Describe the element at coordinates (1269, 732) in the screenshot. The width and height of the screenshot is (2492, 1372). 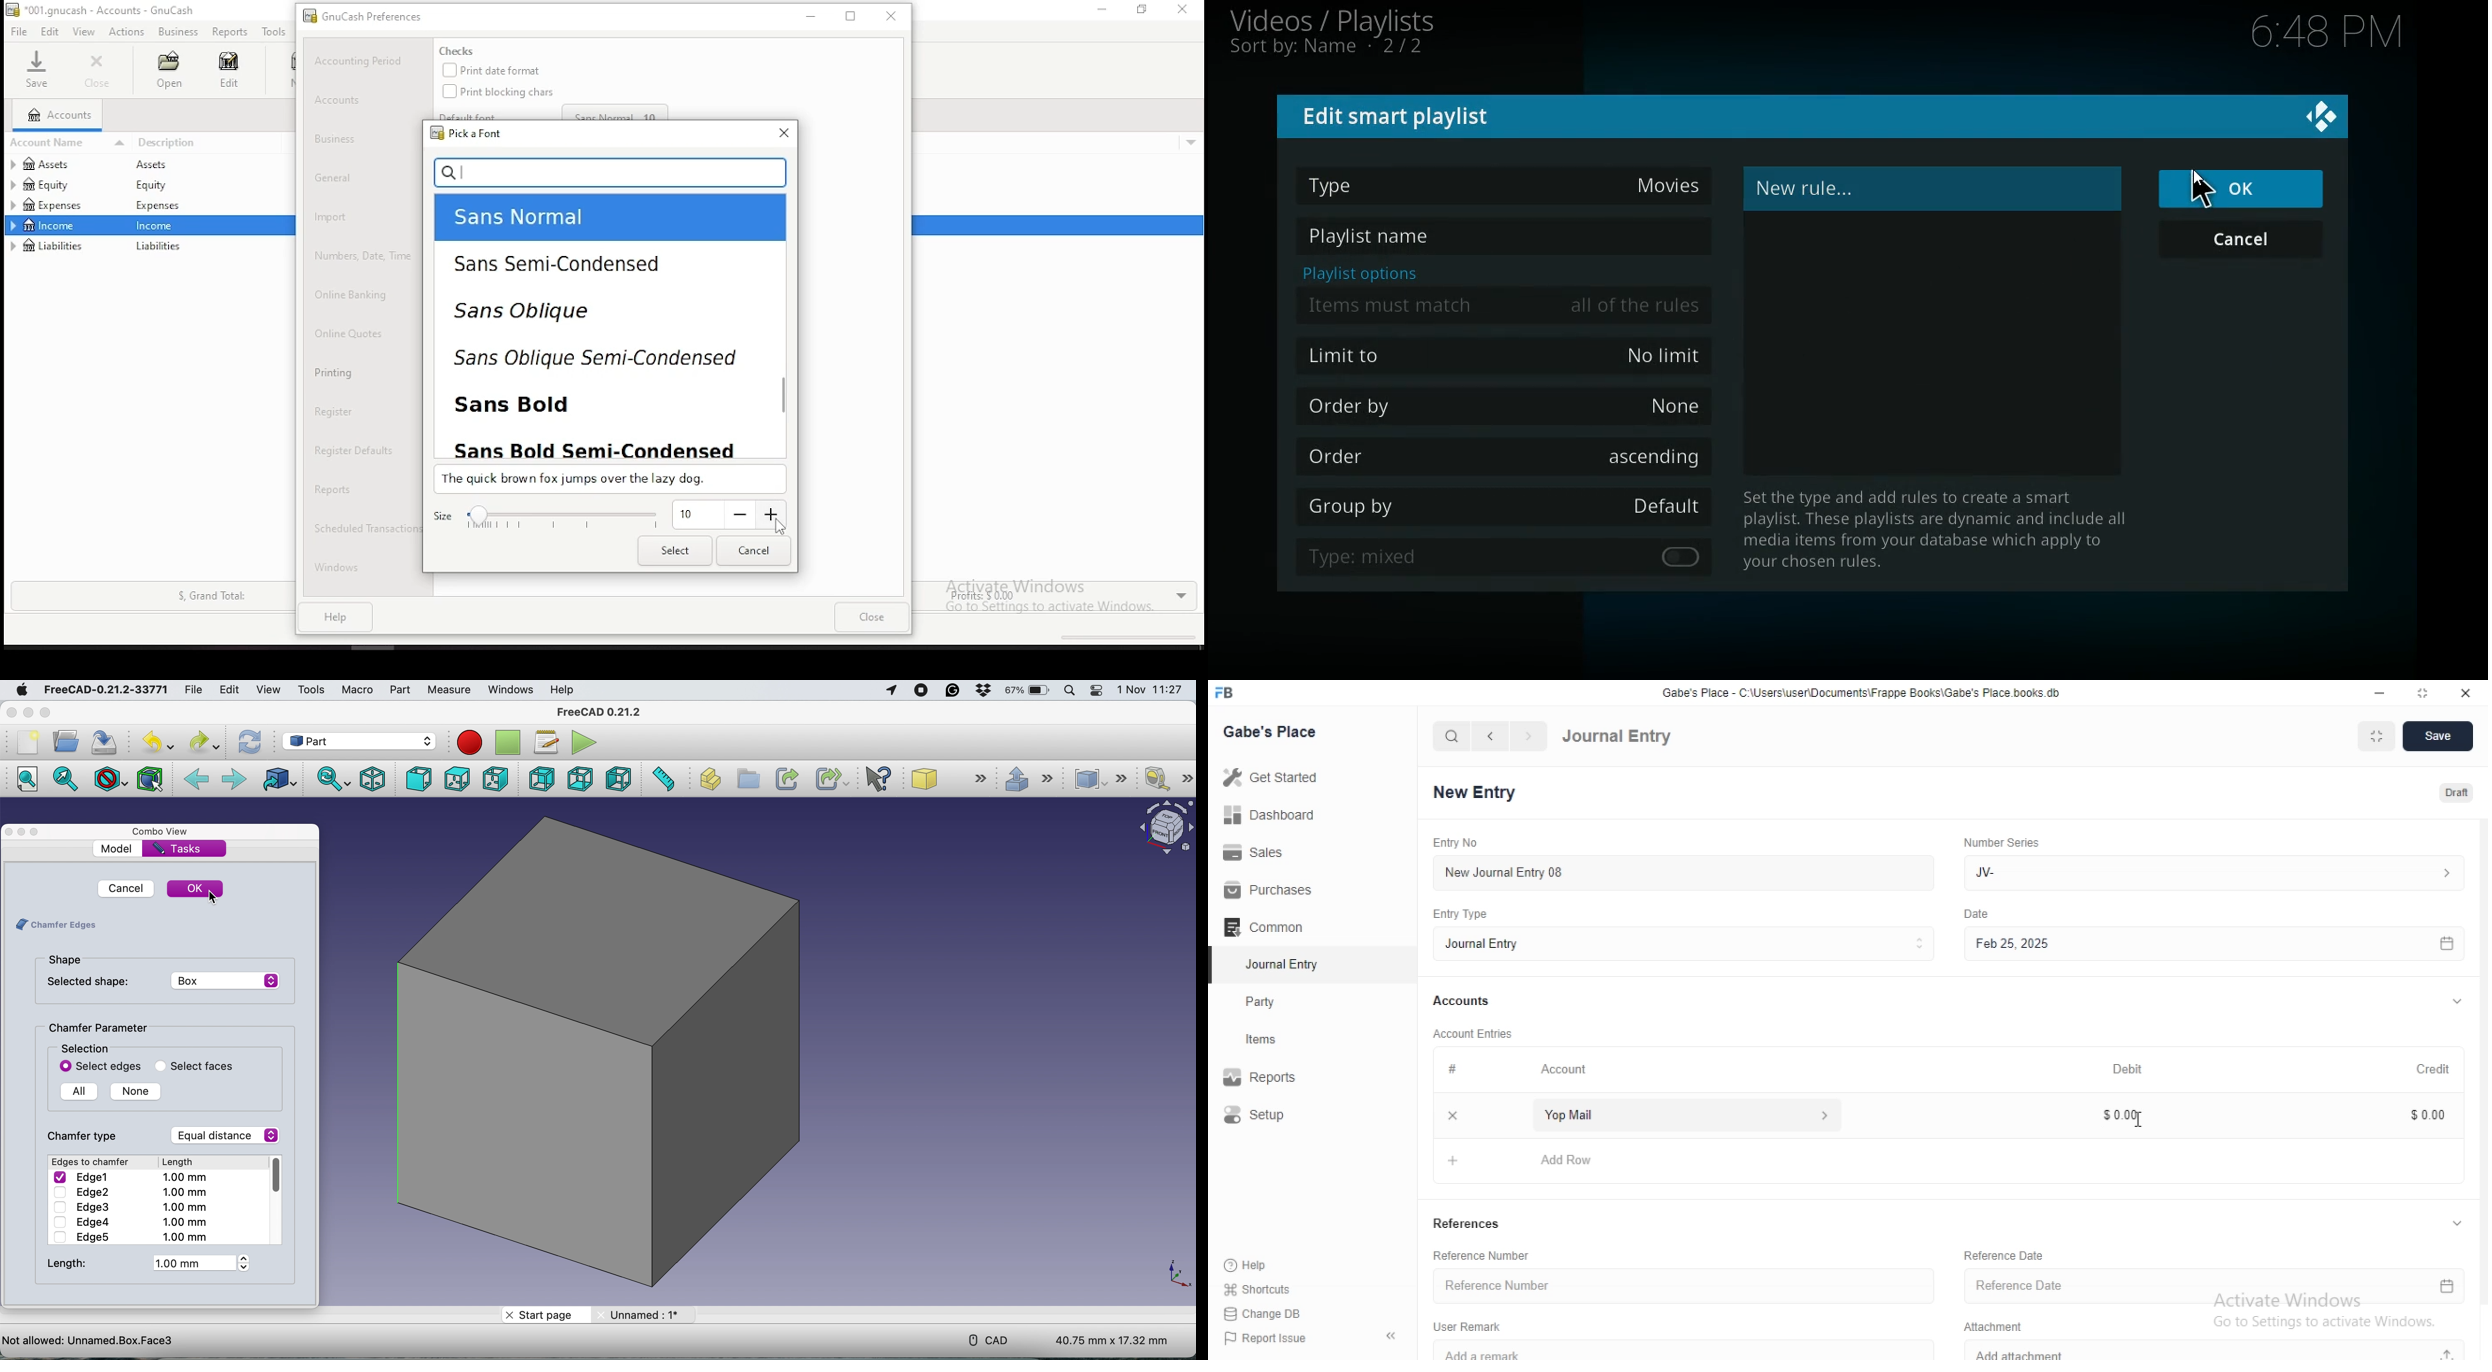
I see `Gabe's Place` at that location.